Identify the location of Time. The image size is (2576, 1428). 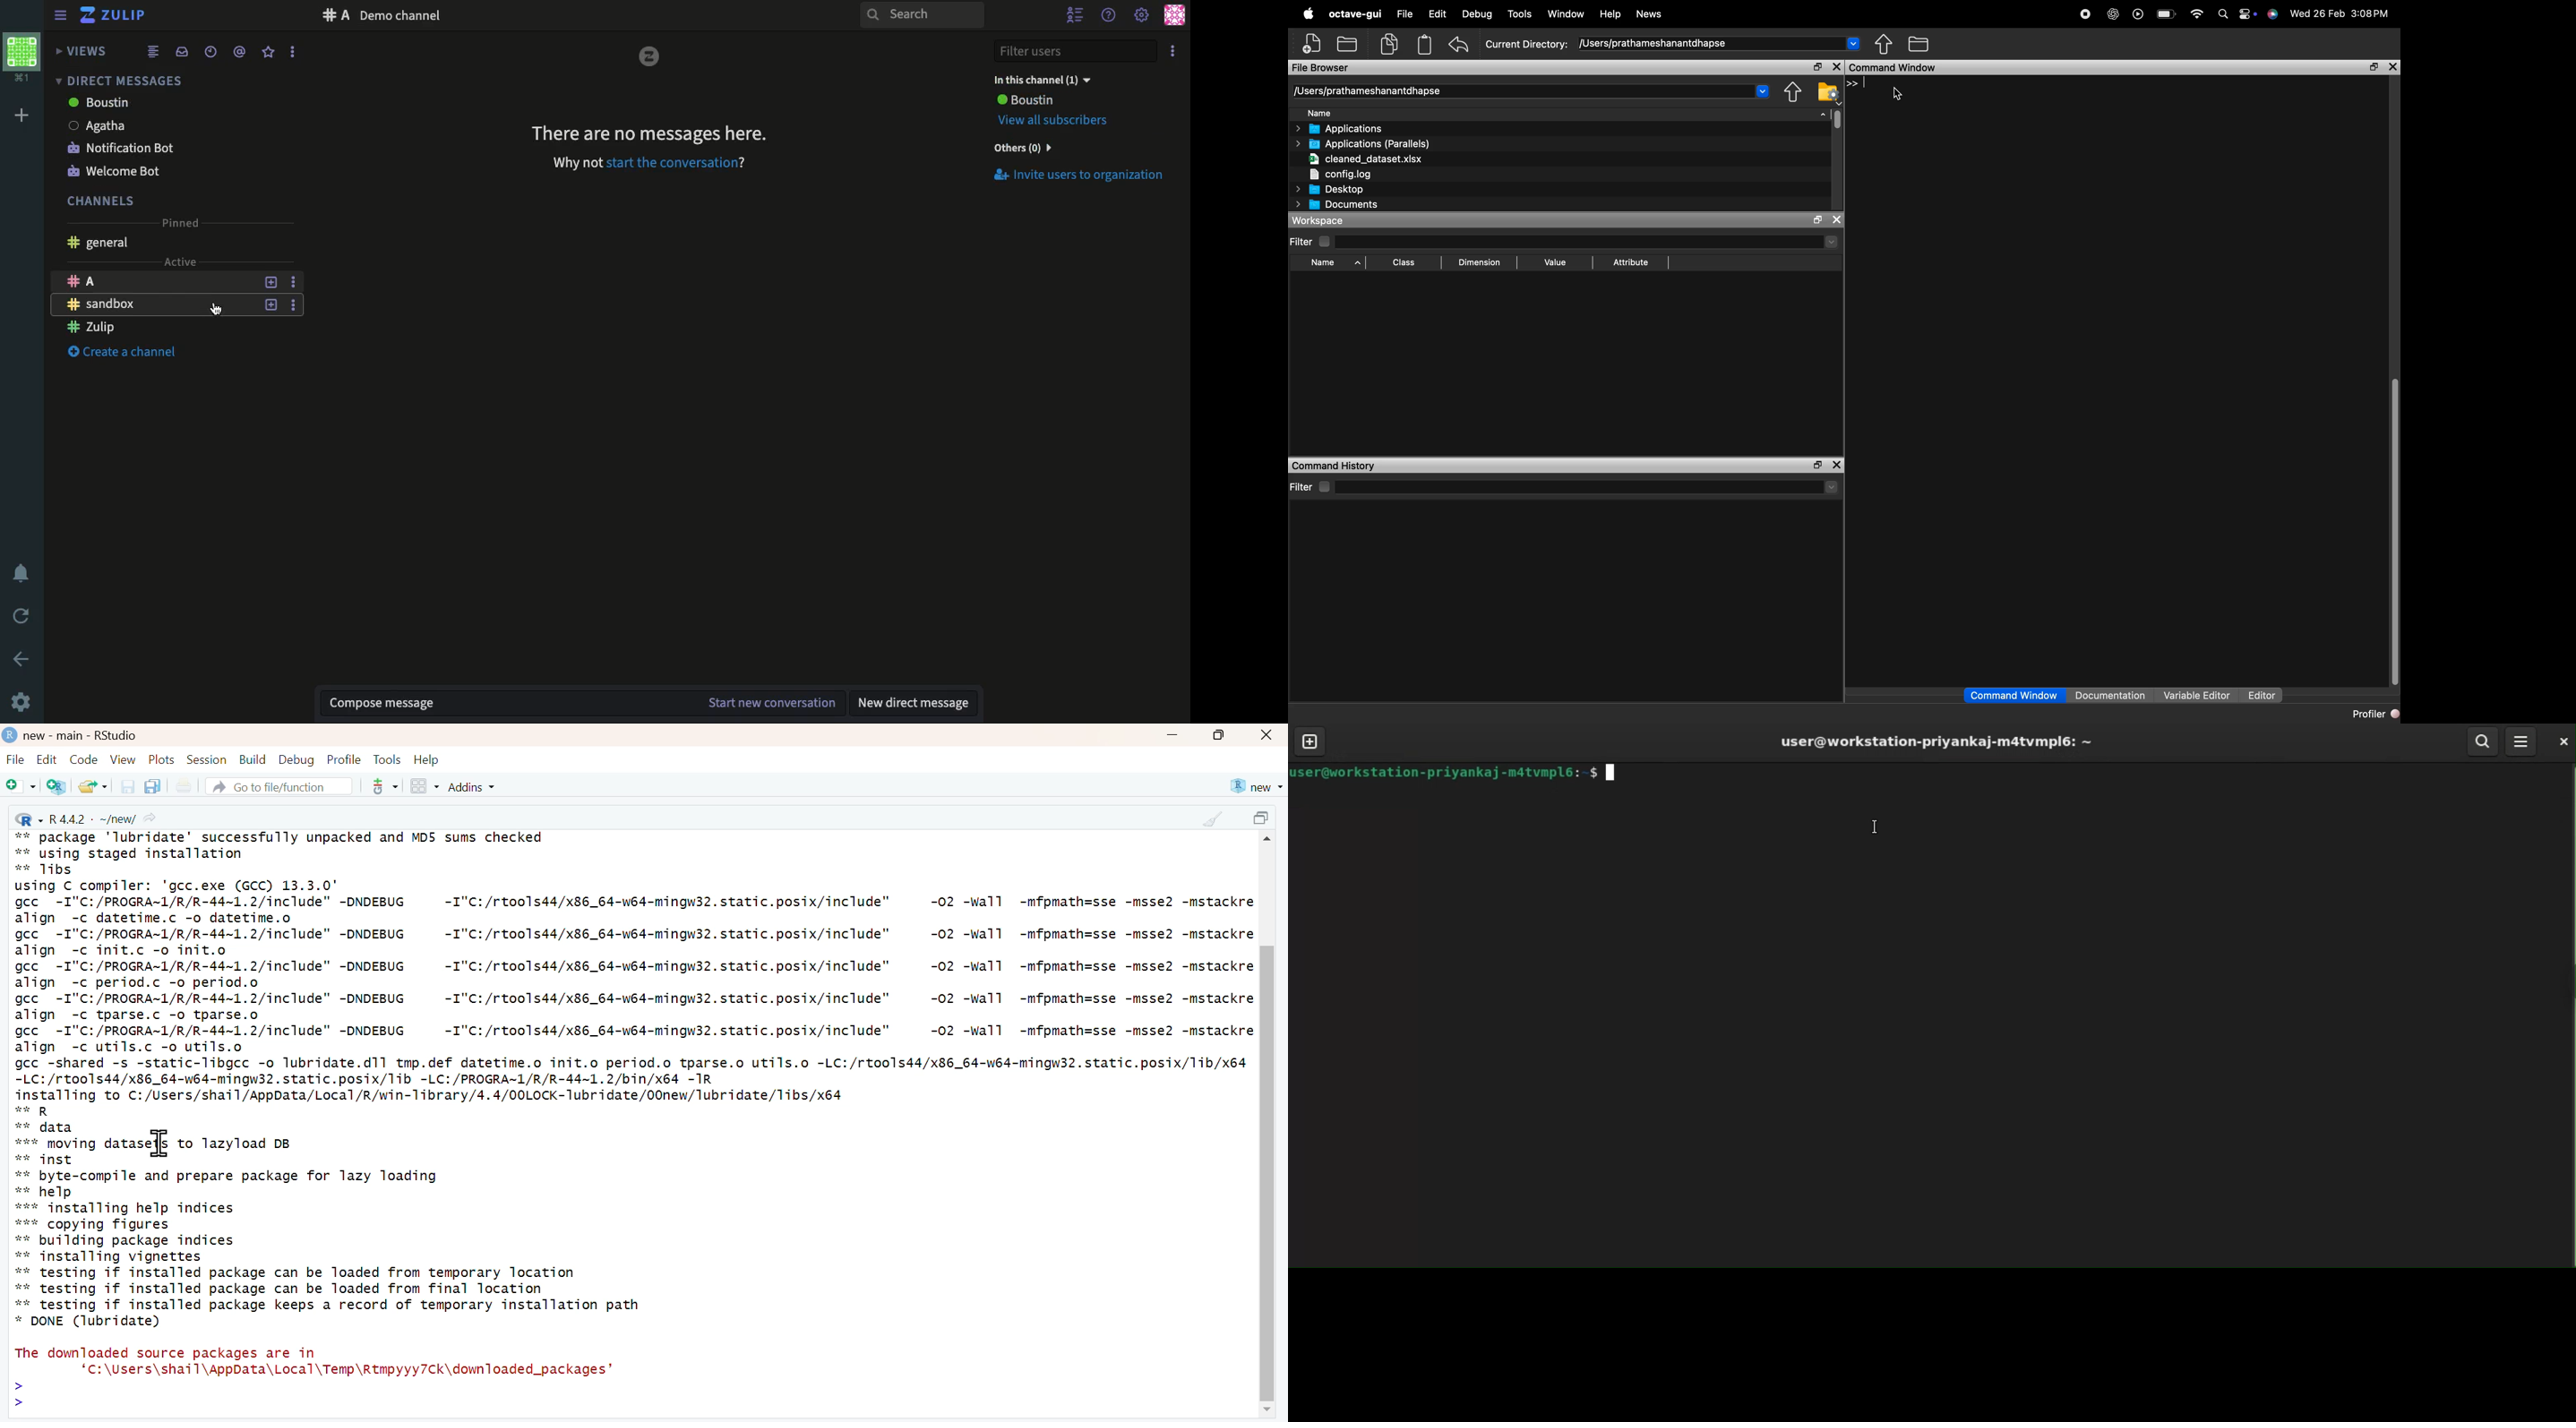
(209, 51).